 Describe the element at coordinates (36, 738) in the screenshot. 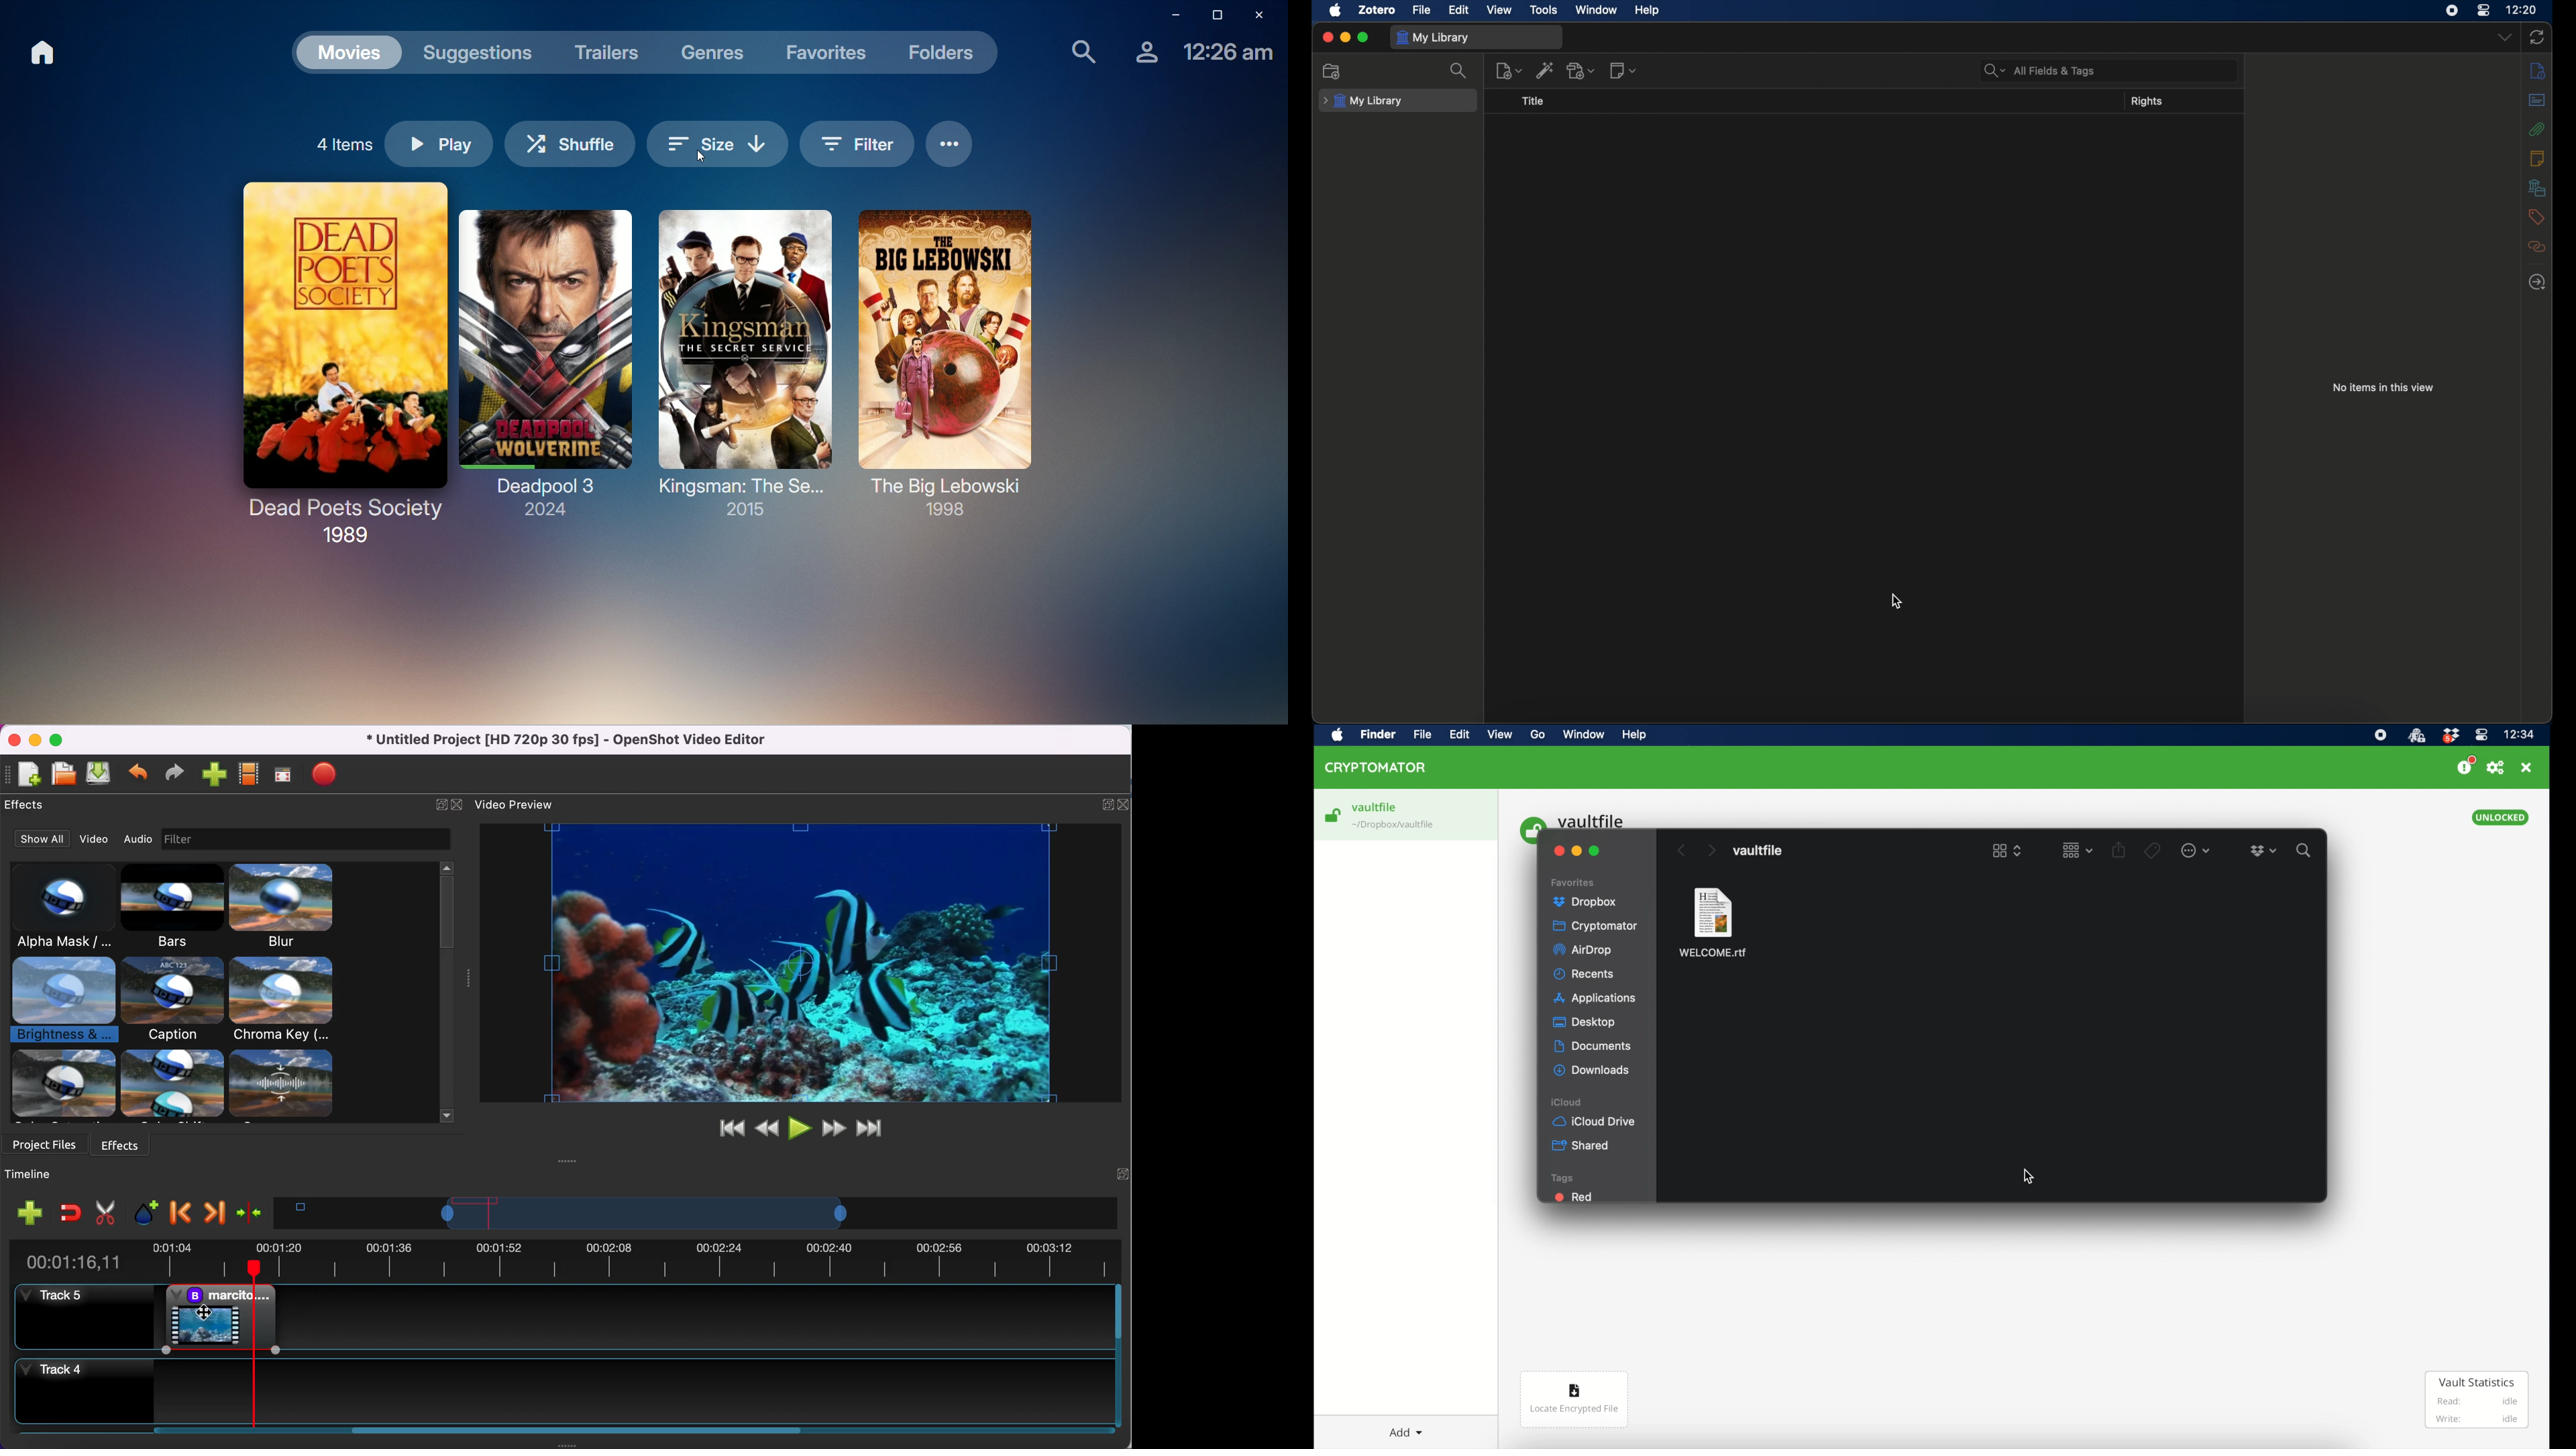

I see `minimize` at that location.